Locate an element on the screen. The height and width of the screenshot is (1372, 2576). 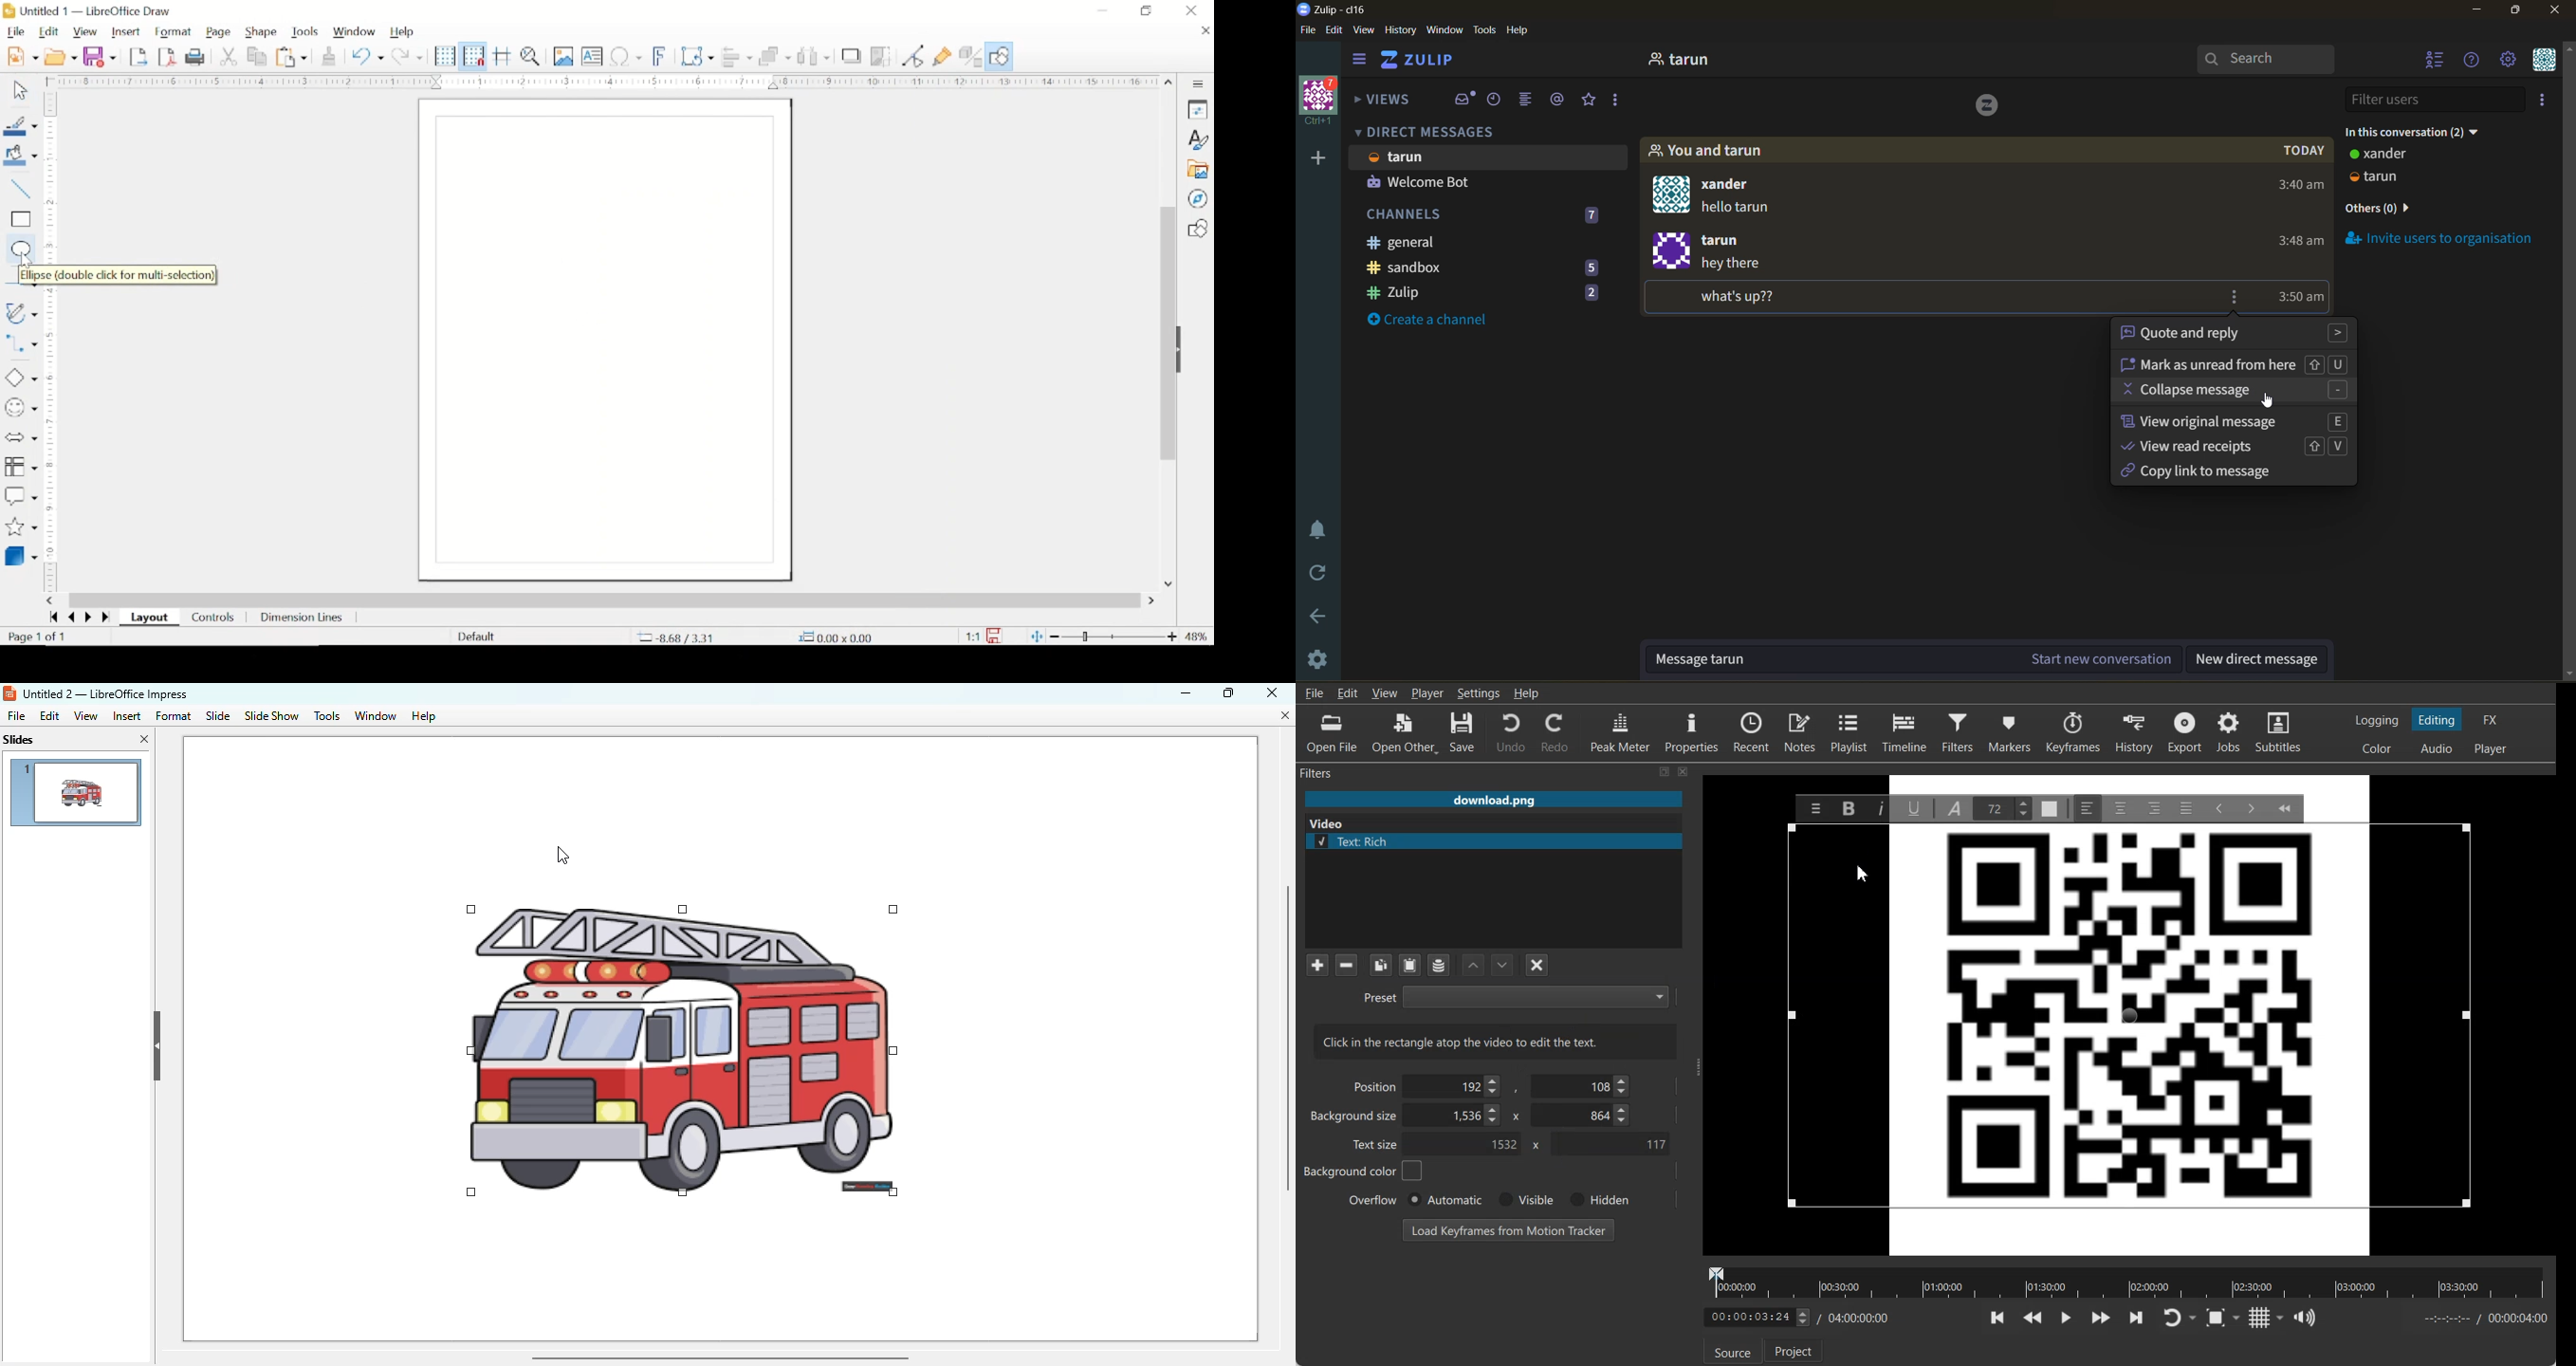
window is located at coordinates (374, 715).